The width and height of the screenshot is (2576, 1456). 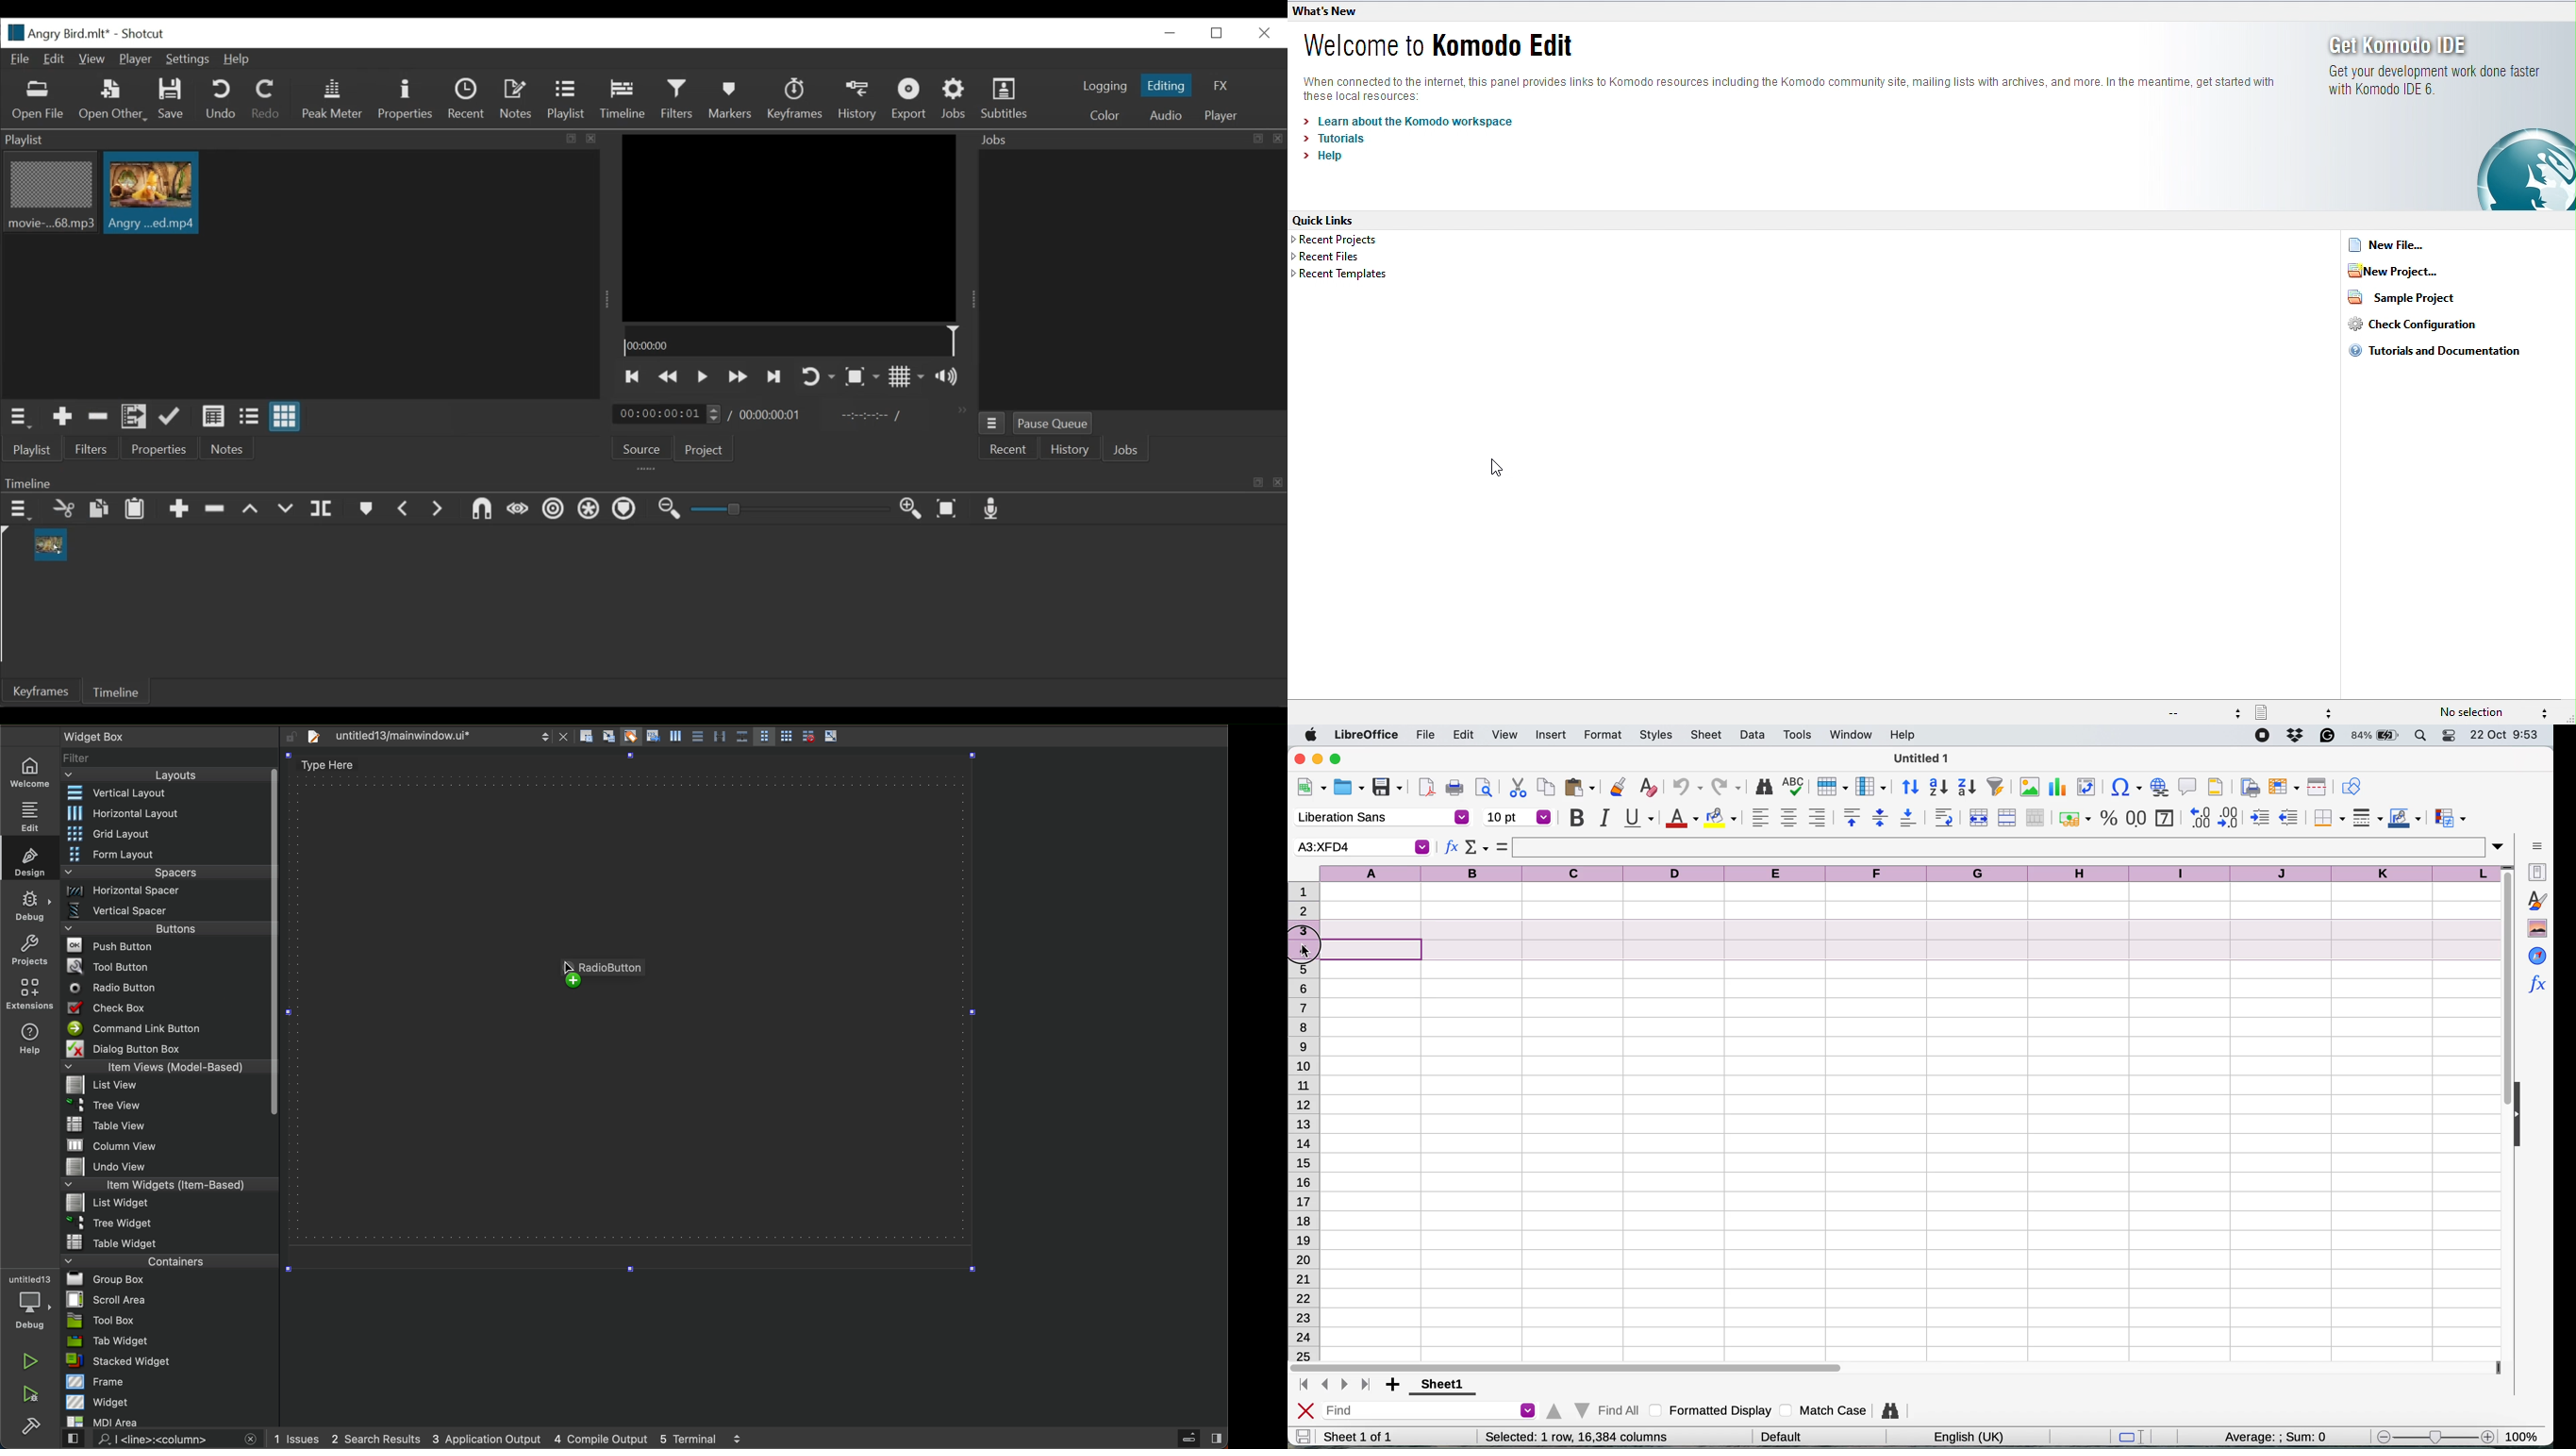 I want to click on border styles, so click(x=2368, y=818).